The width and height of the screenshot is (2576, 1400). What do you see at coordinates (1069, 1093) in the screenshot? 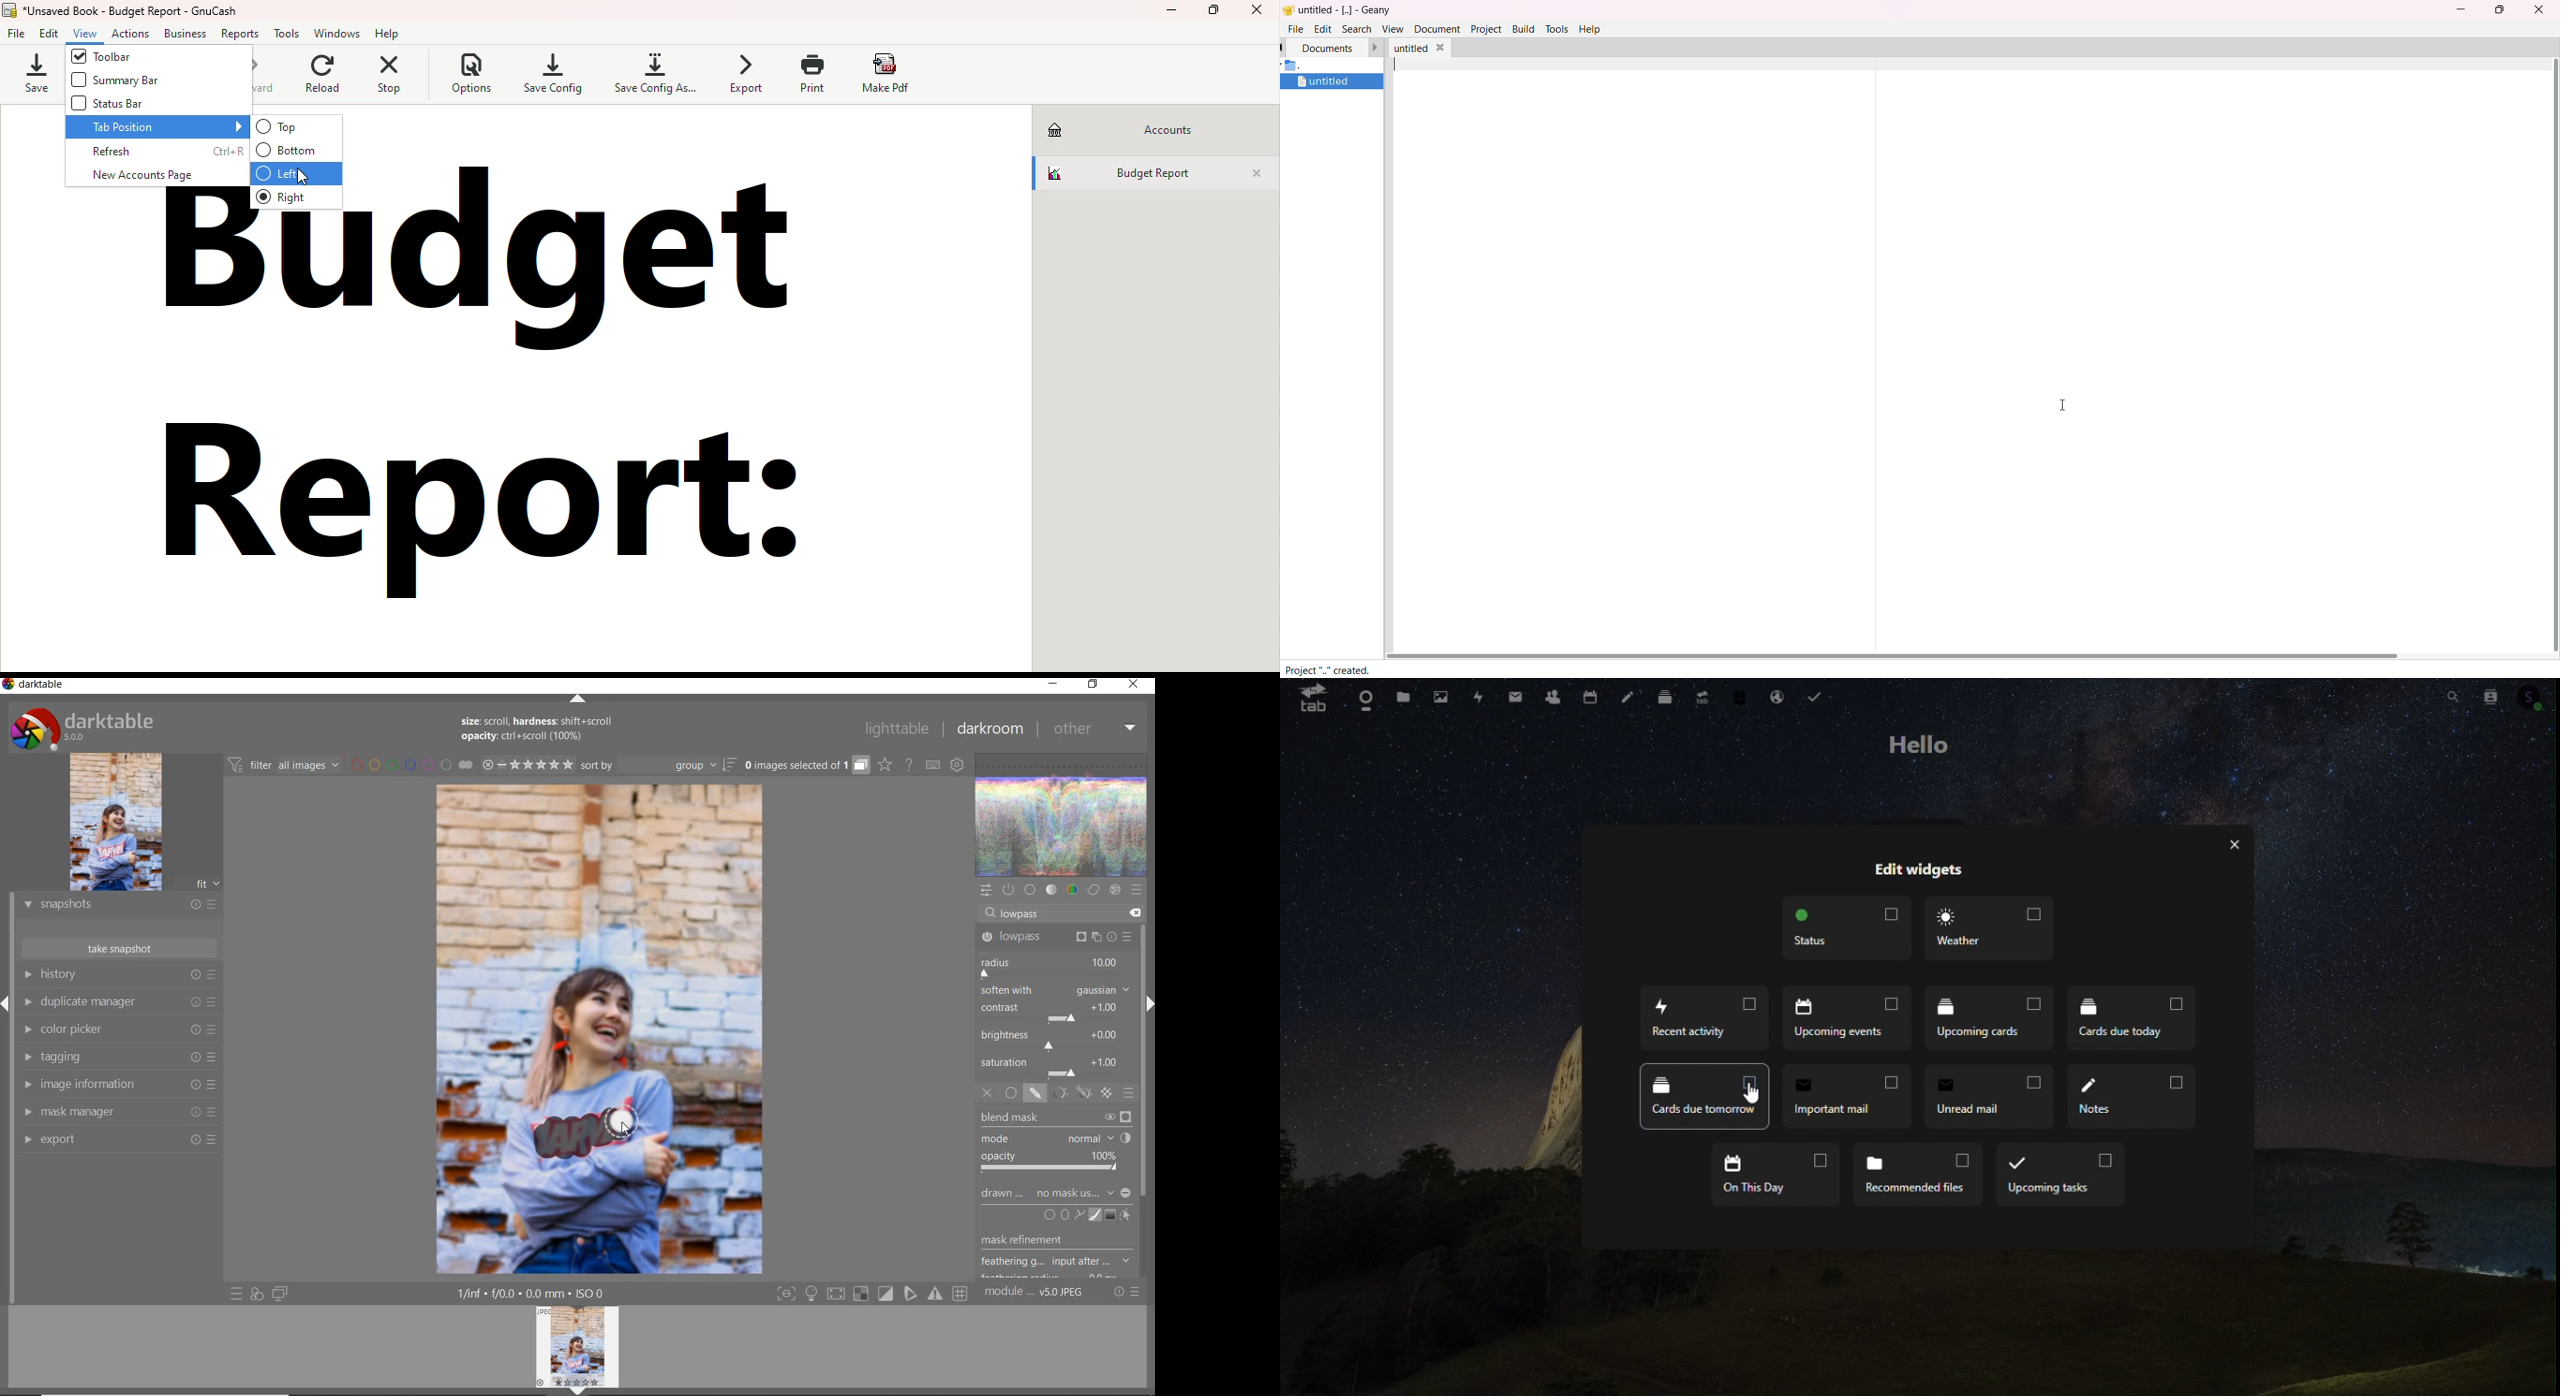
I see `mask options` at bounding box center [1069, 1093].